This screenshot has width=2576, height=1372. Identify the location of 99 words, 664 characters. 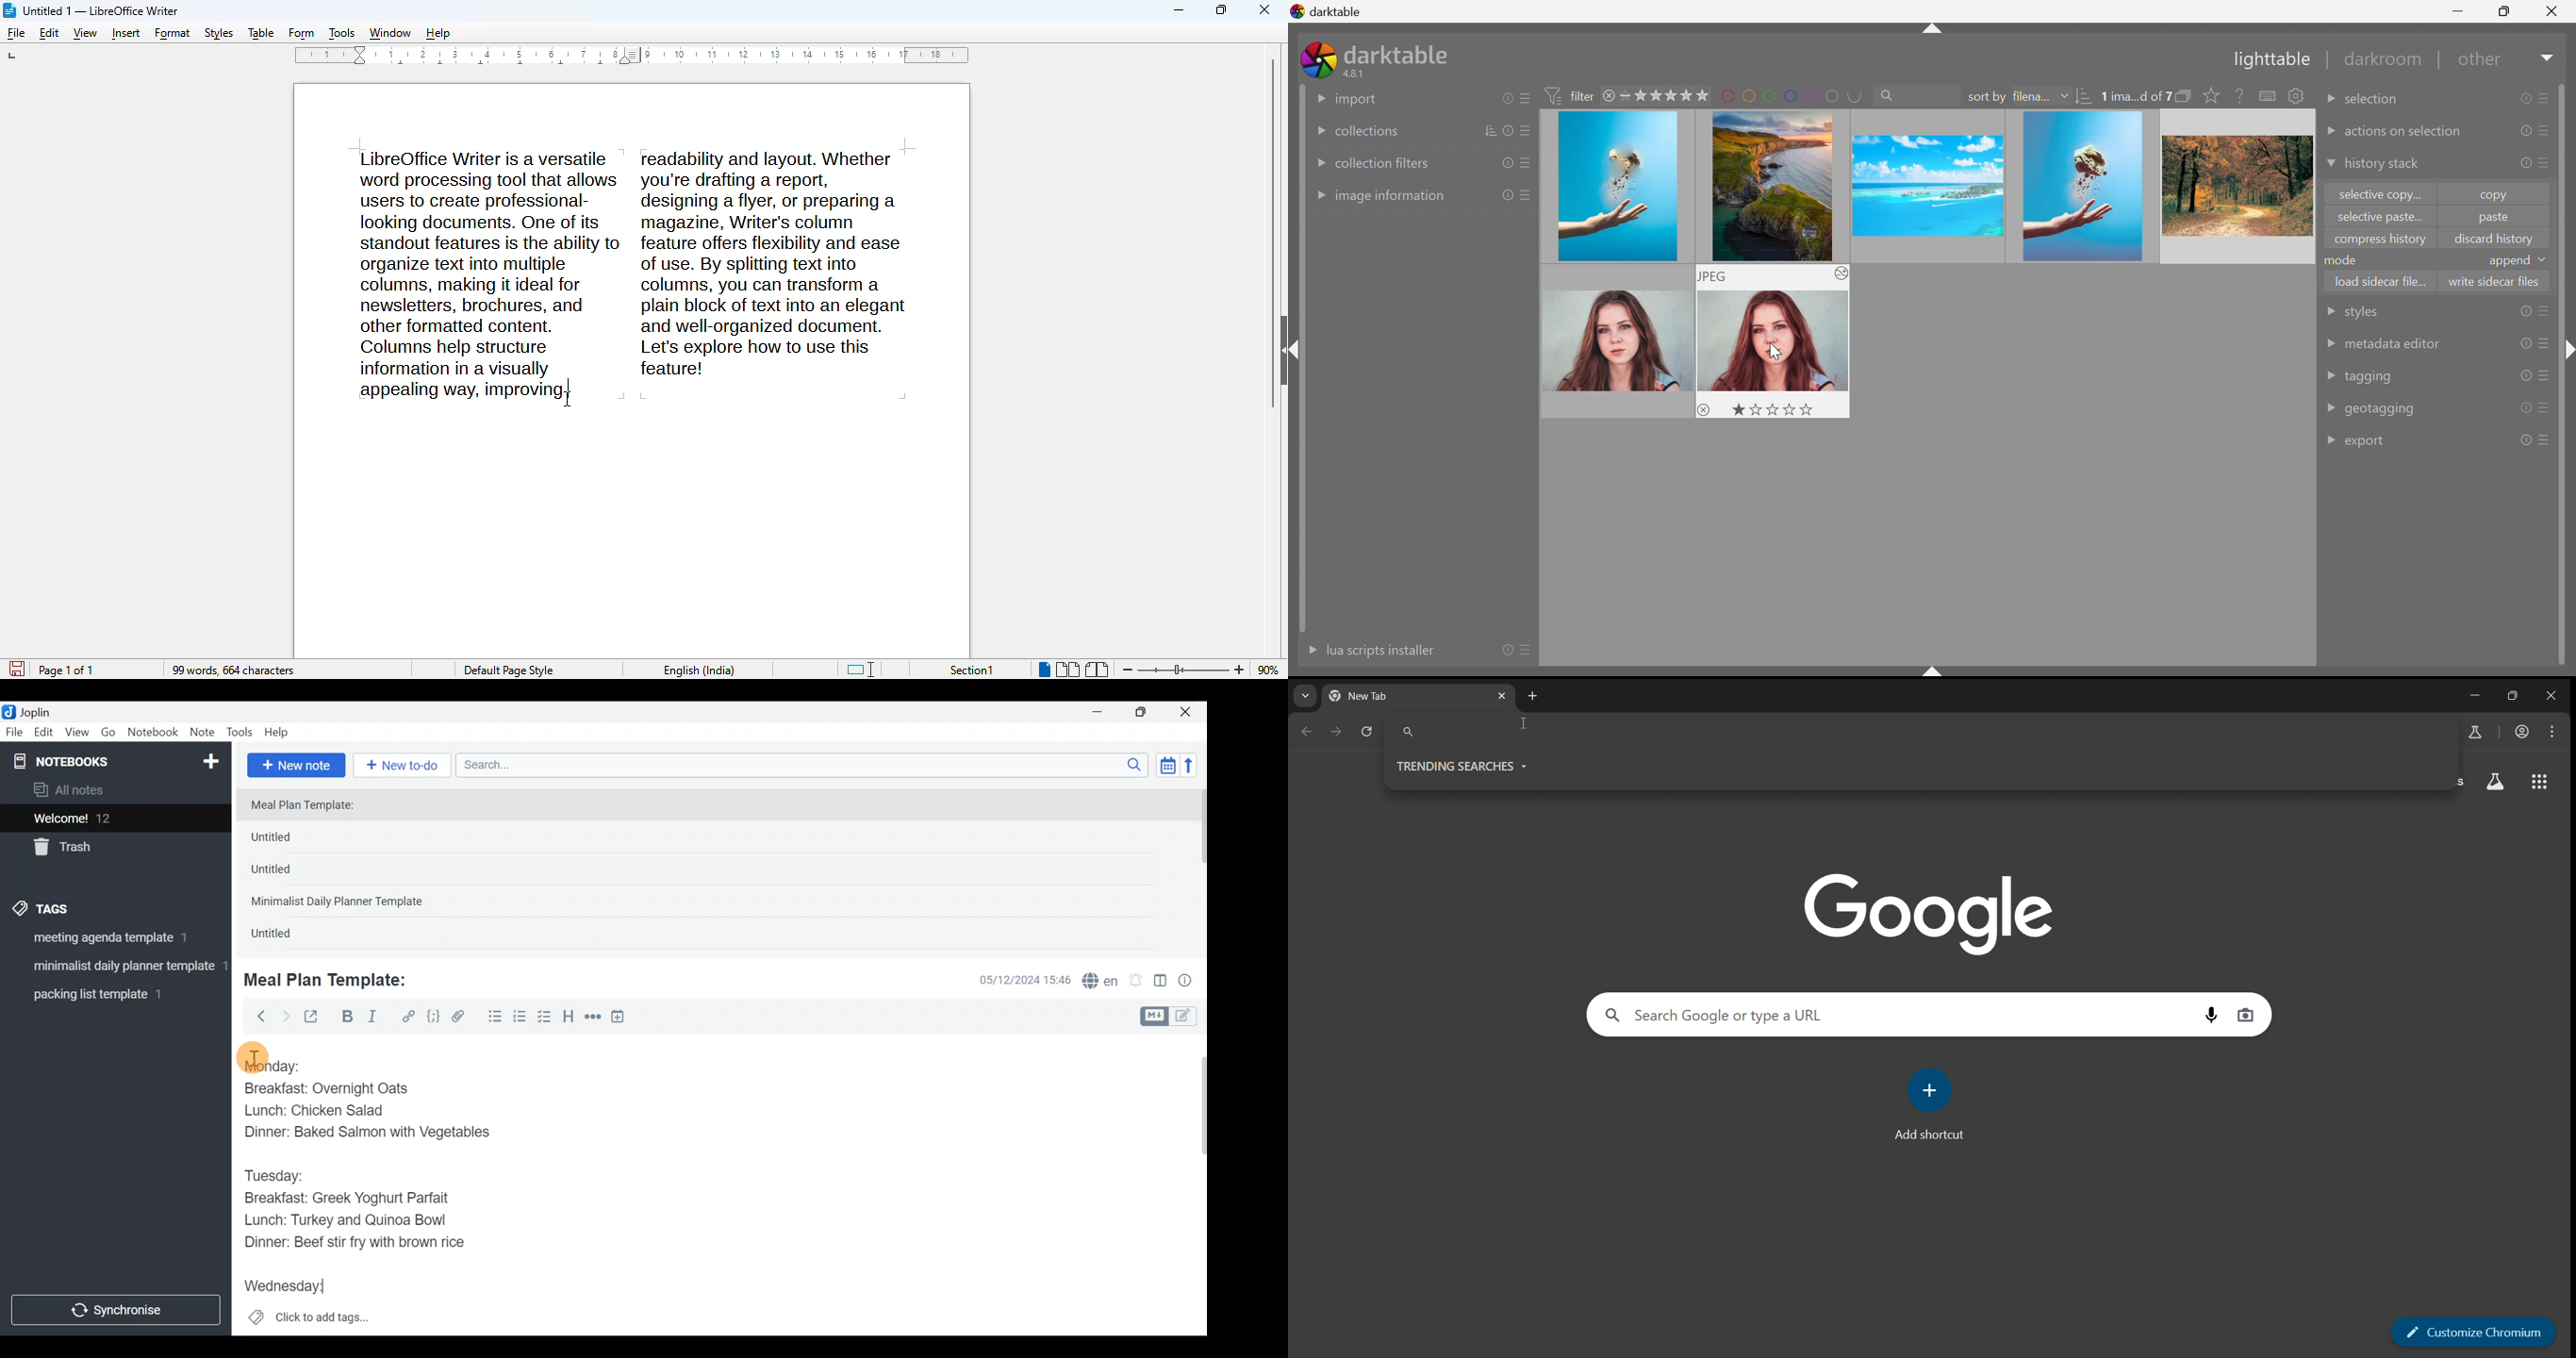
(234, 671).